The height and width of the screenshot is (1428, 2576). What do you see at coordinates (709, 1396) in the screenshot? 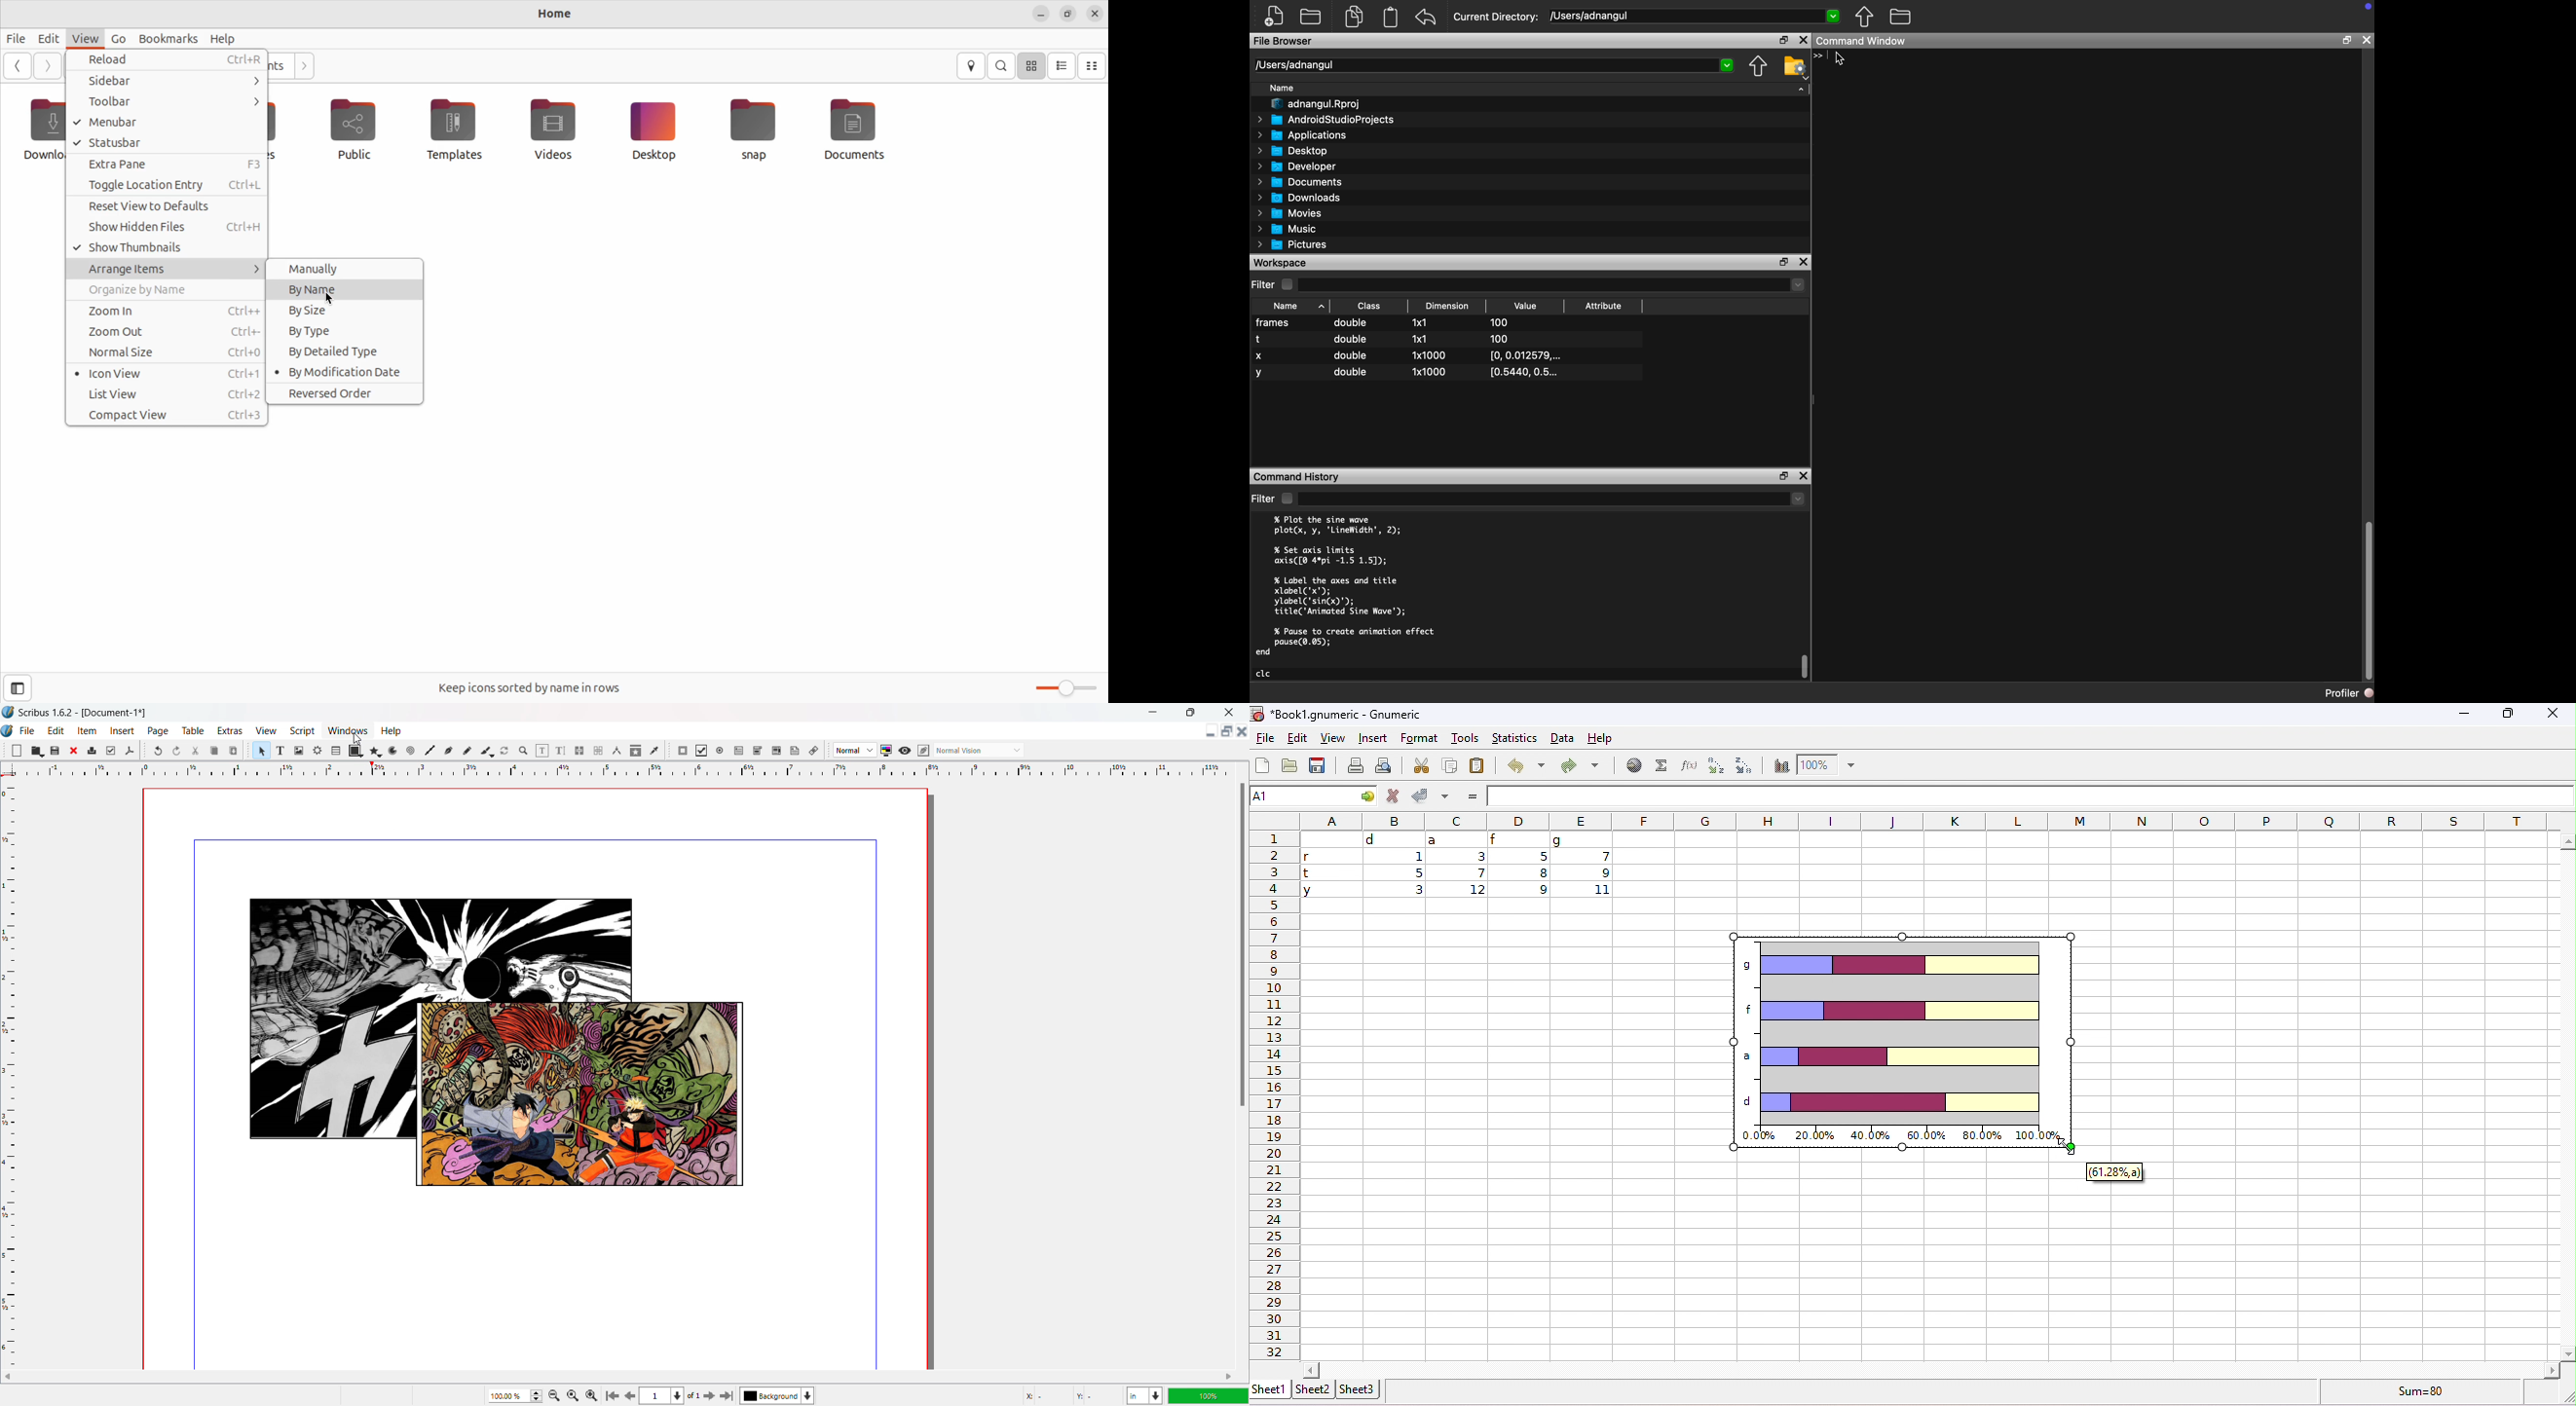
I see `go to next page` at bounding box center [709, 1396].